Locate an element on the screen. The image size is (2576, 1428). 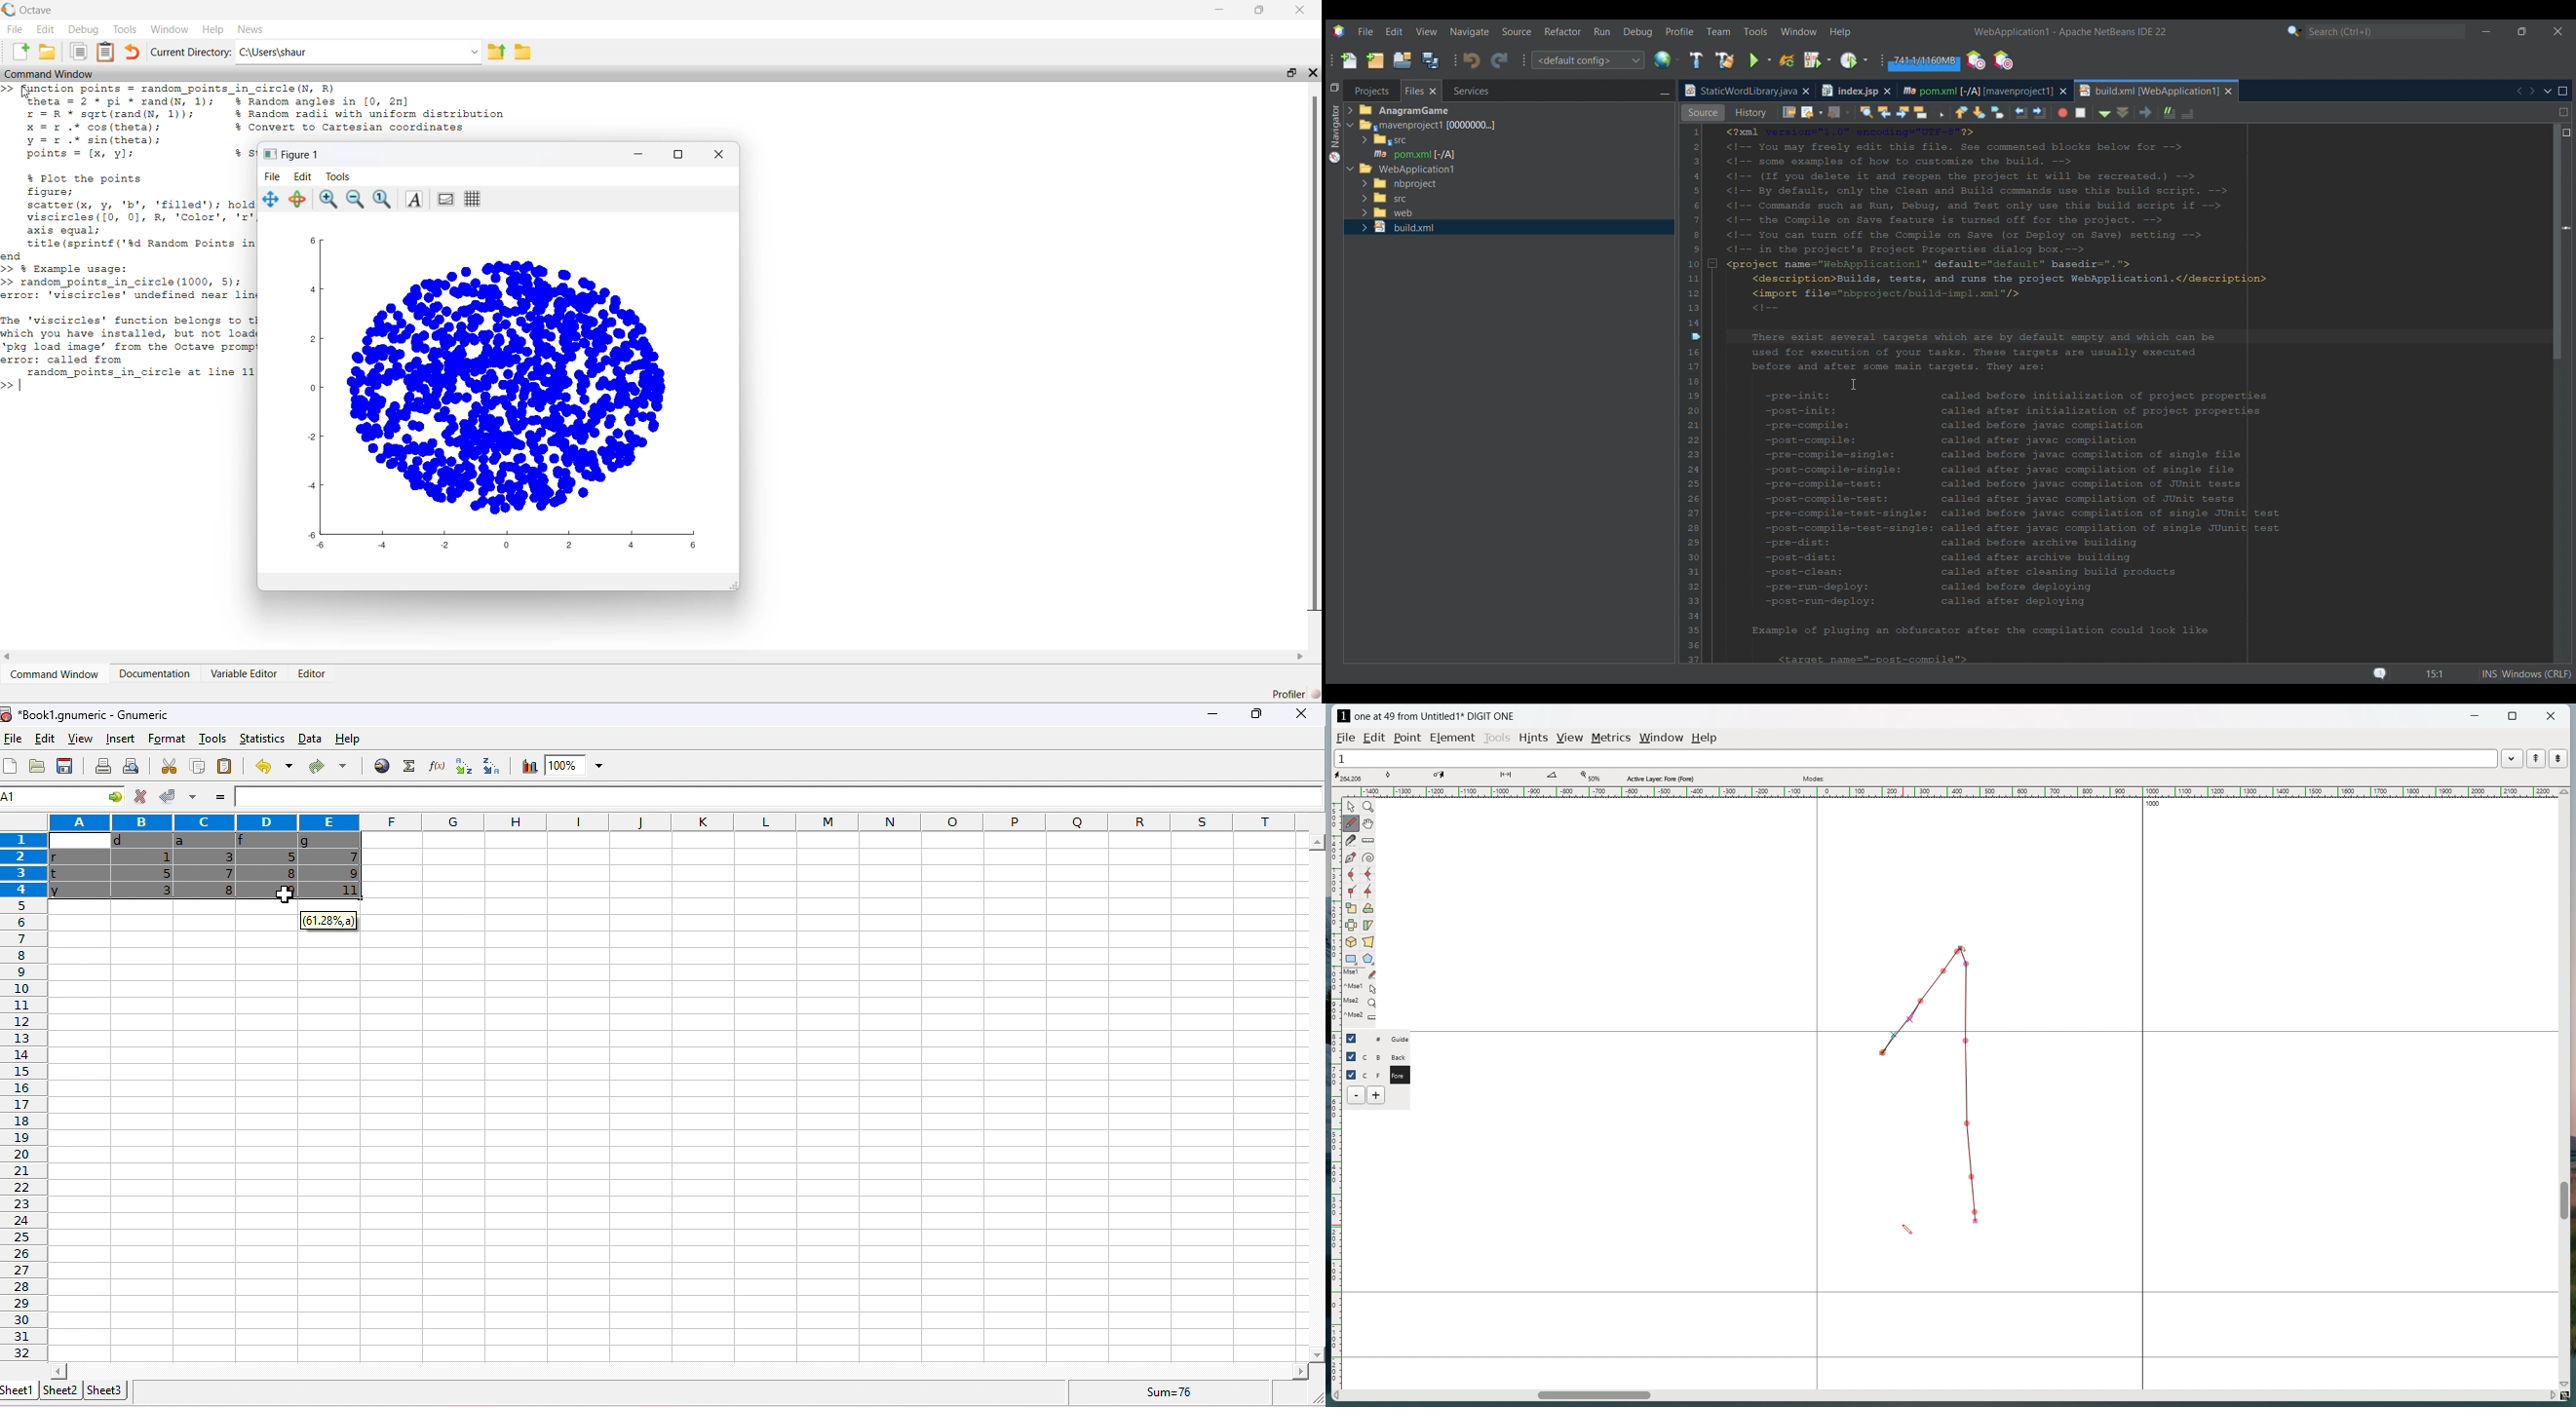
dialog box moved is located at coordinates (331, 920).